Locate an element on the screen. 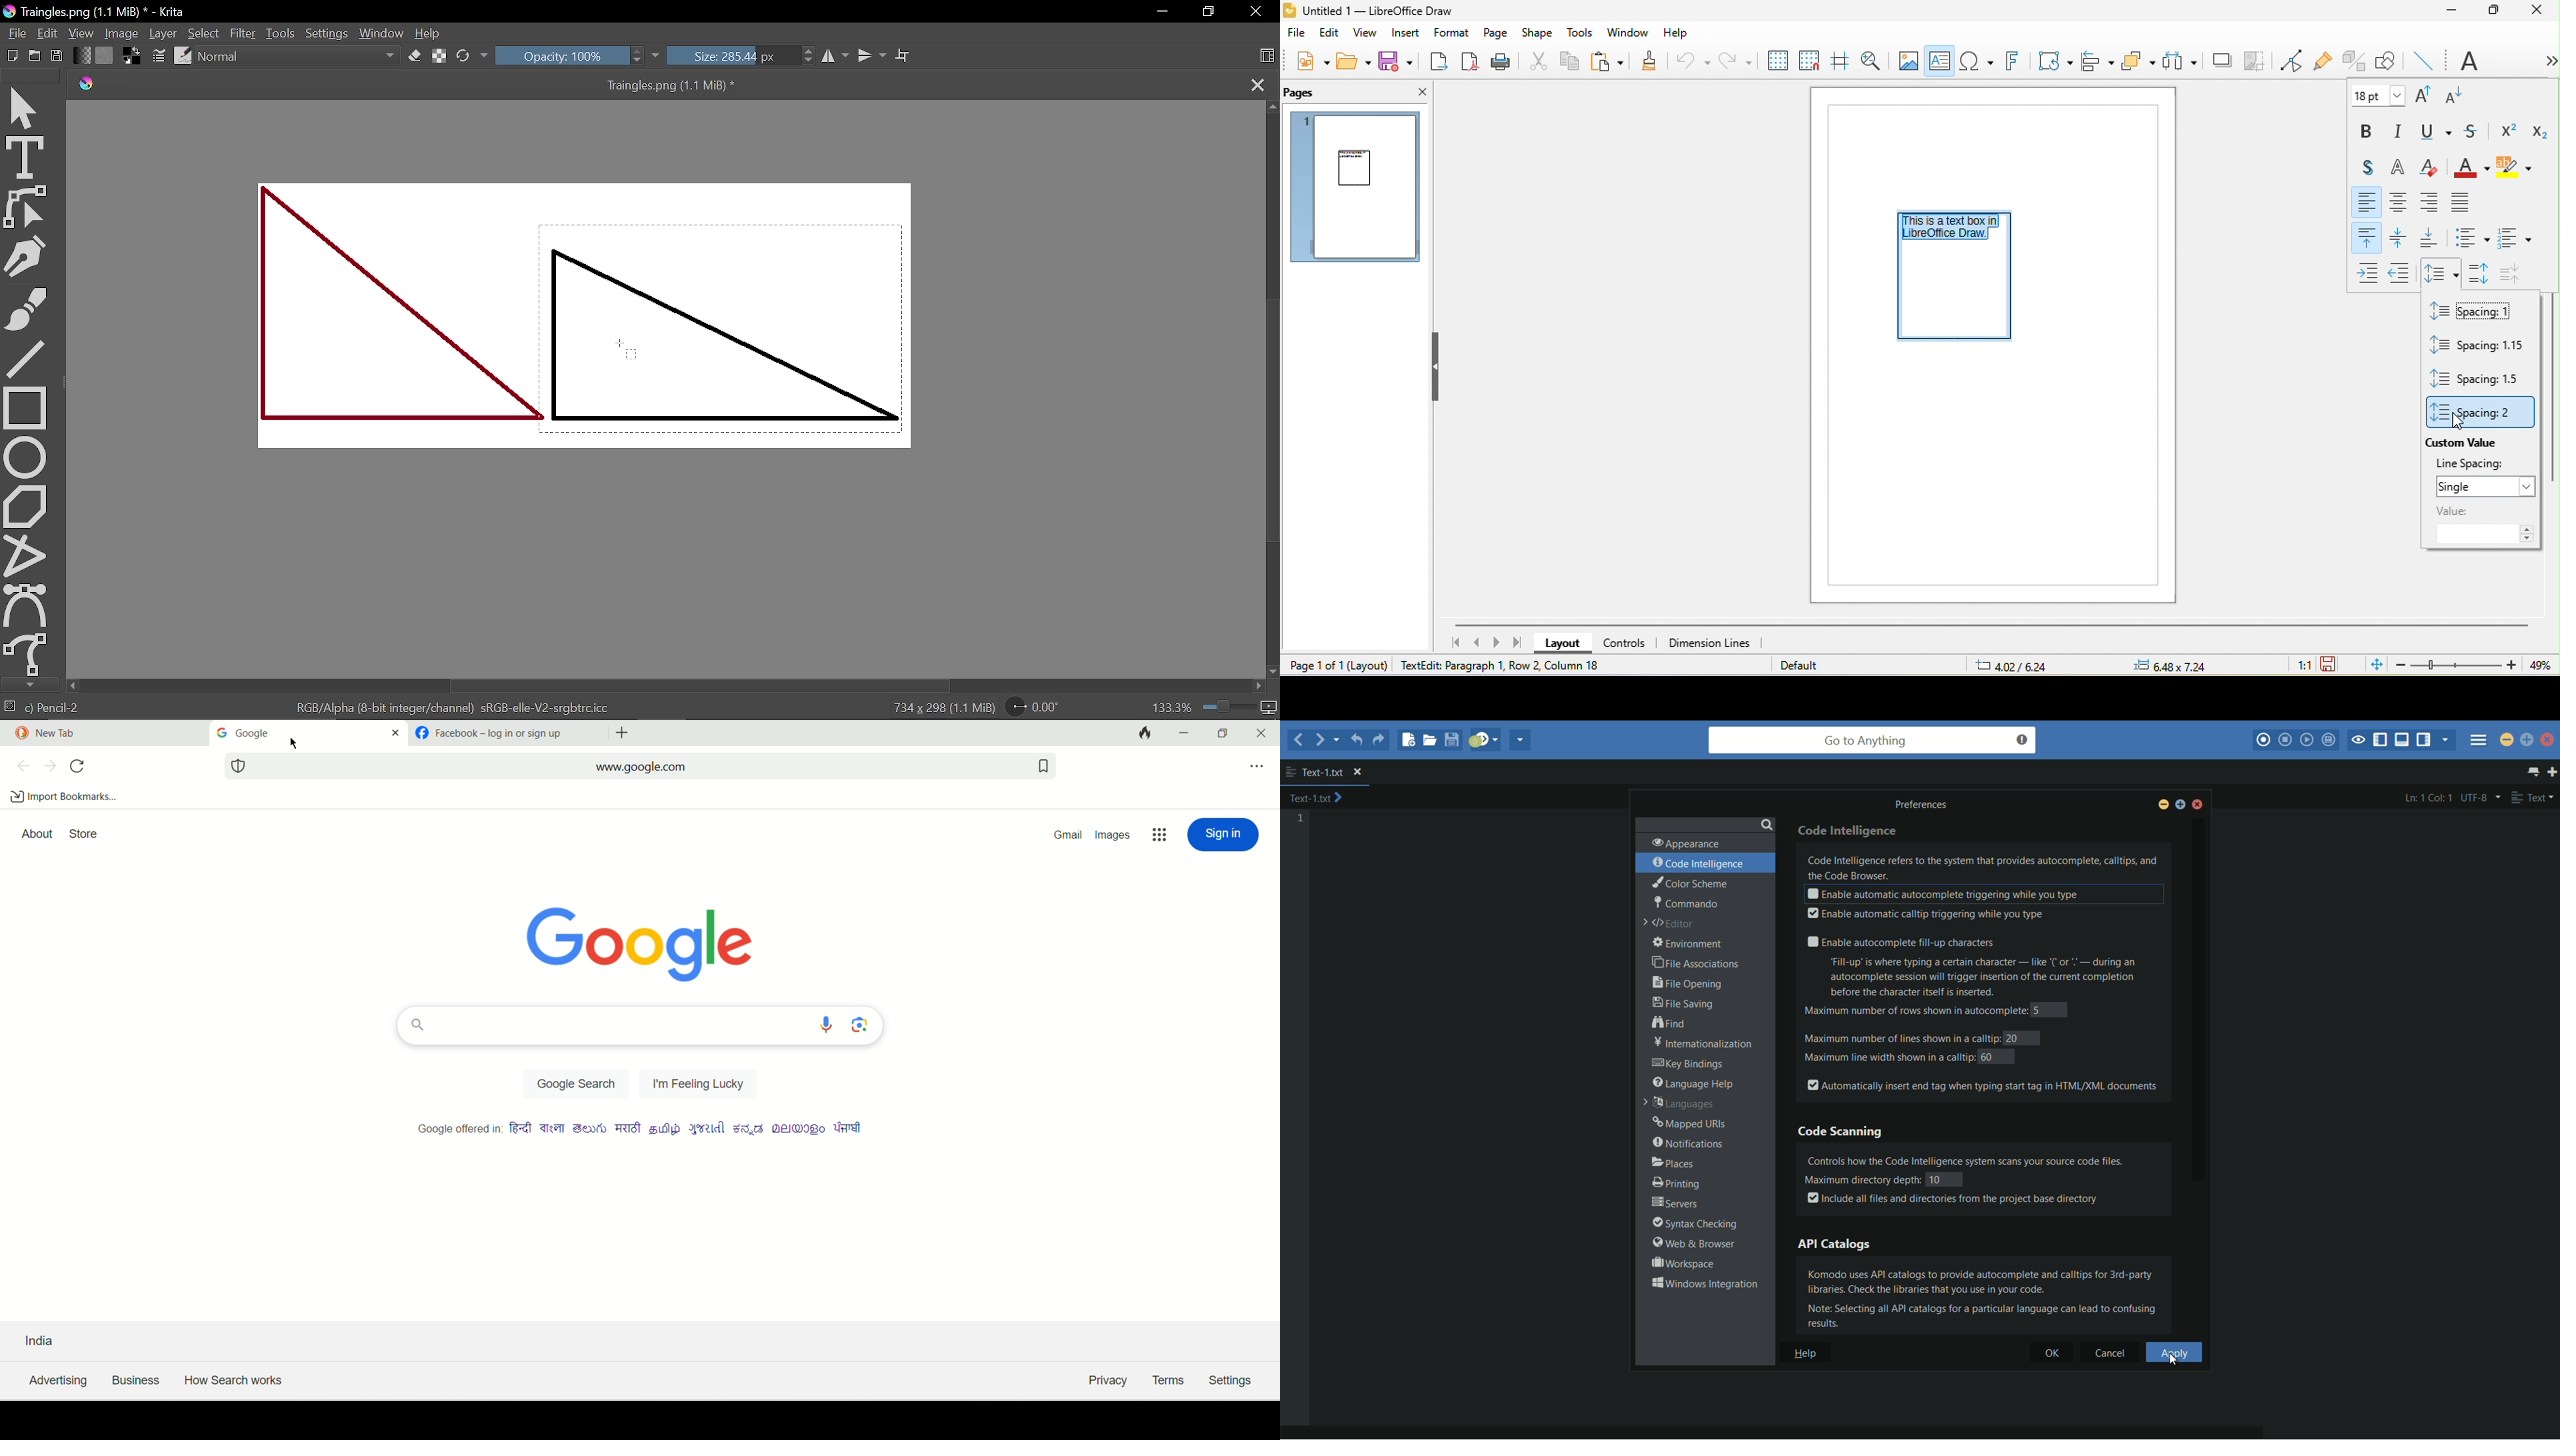  save is located at coordinates (1401, 64).